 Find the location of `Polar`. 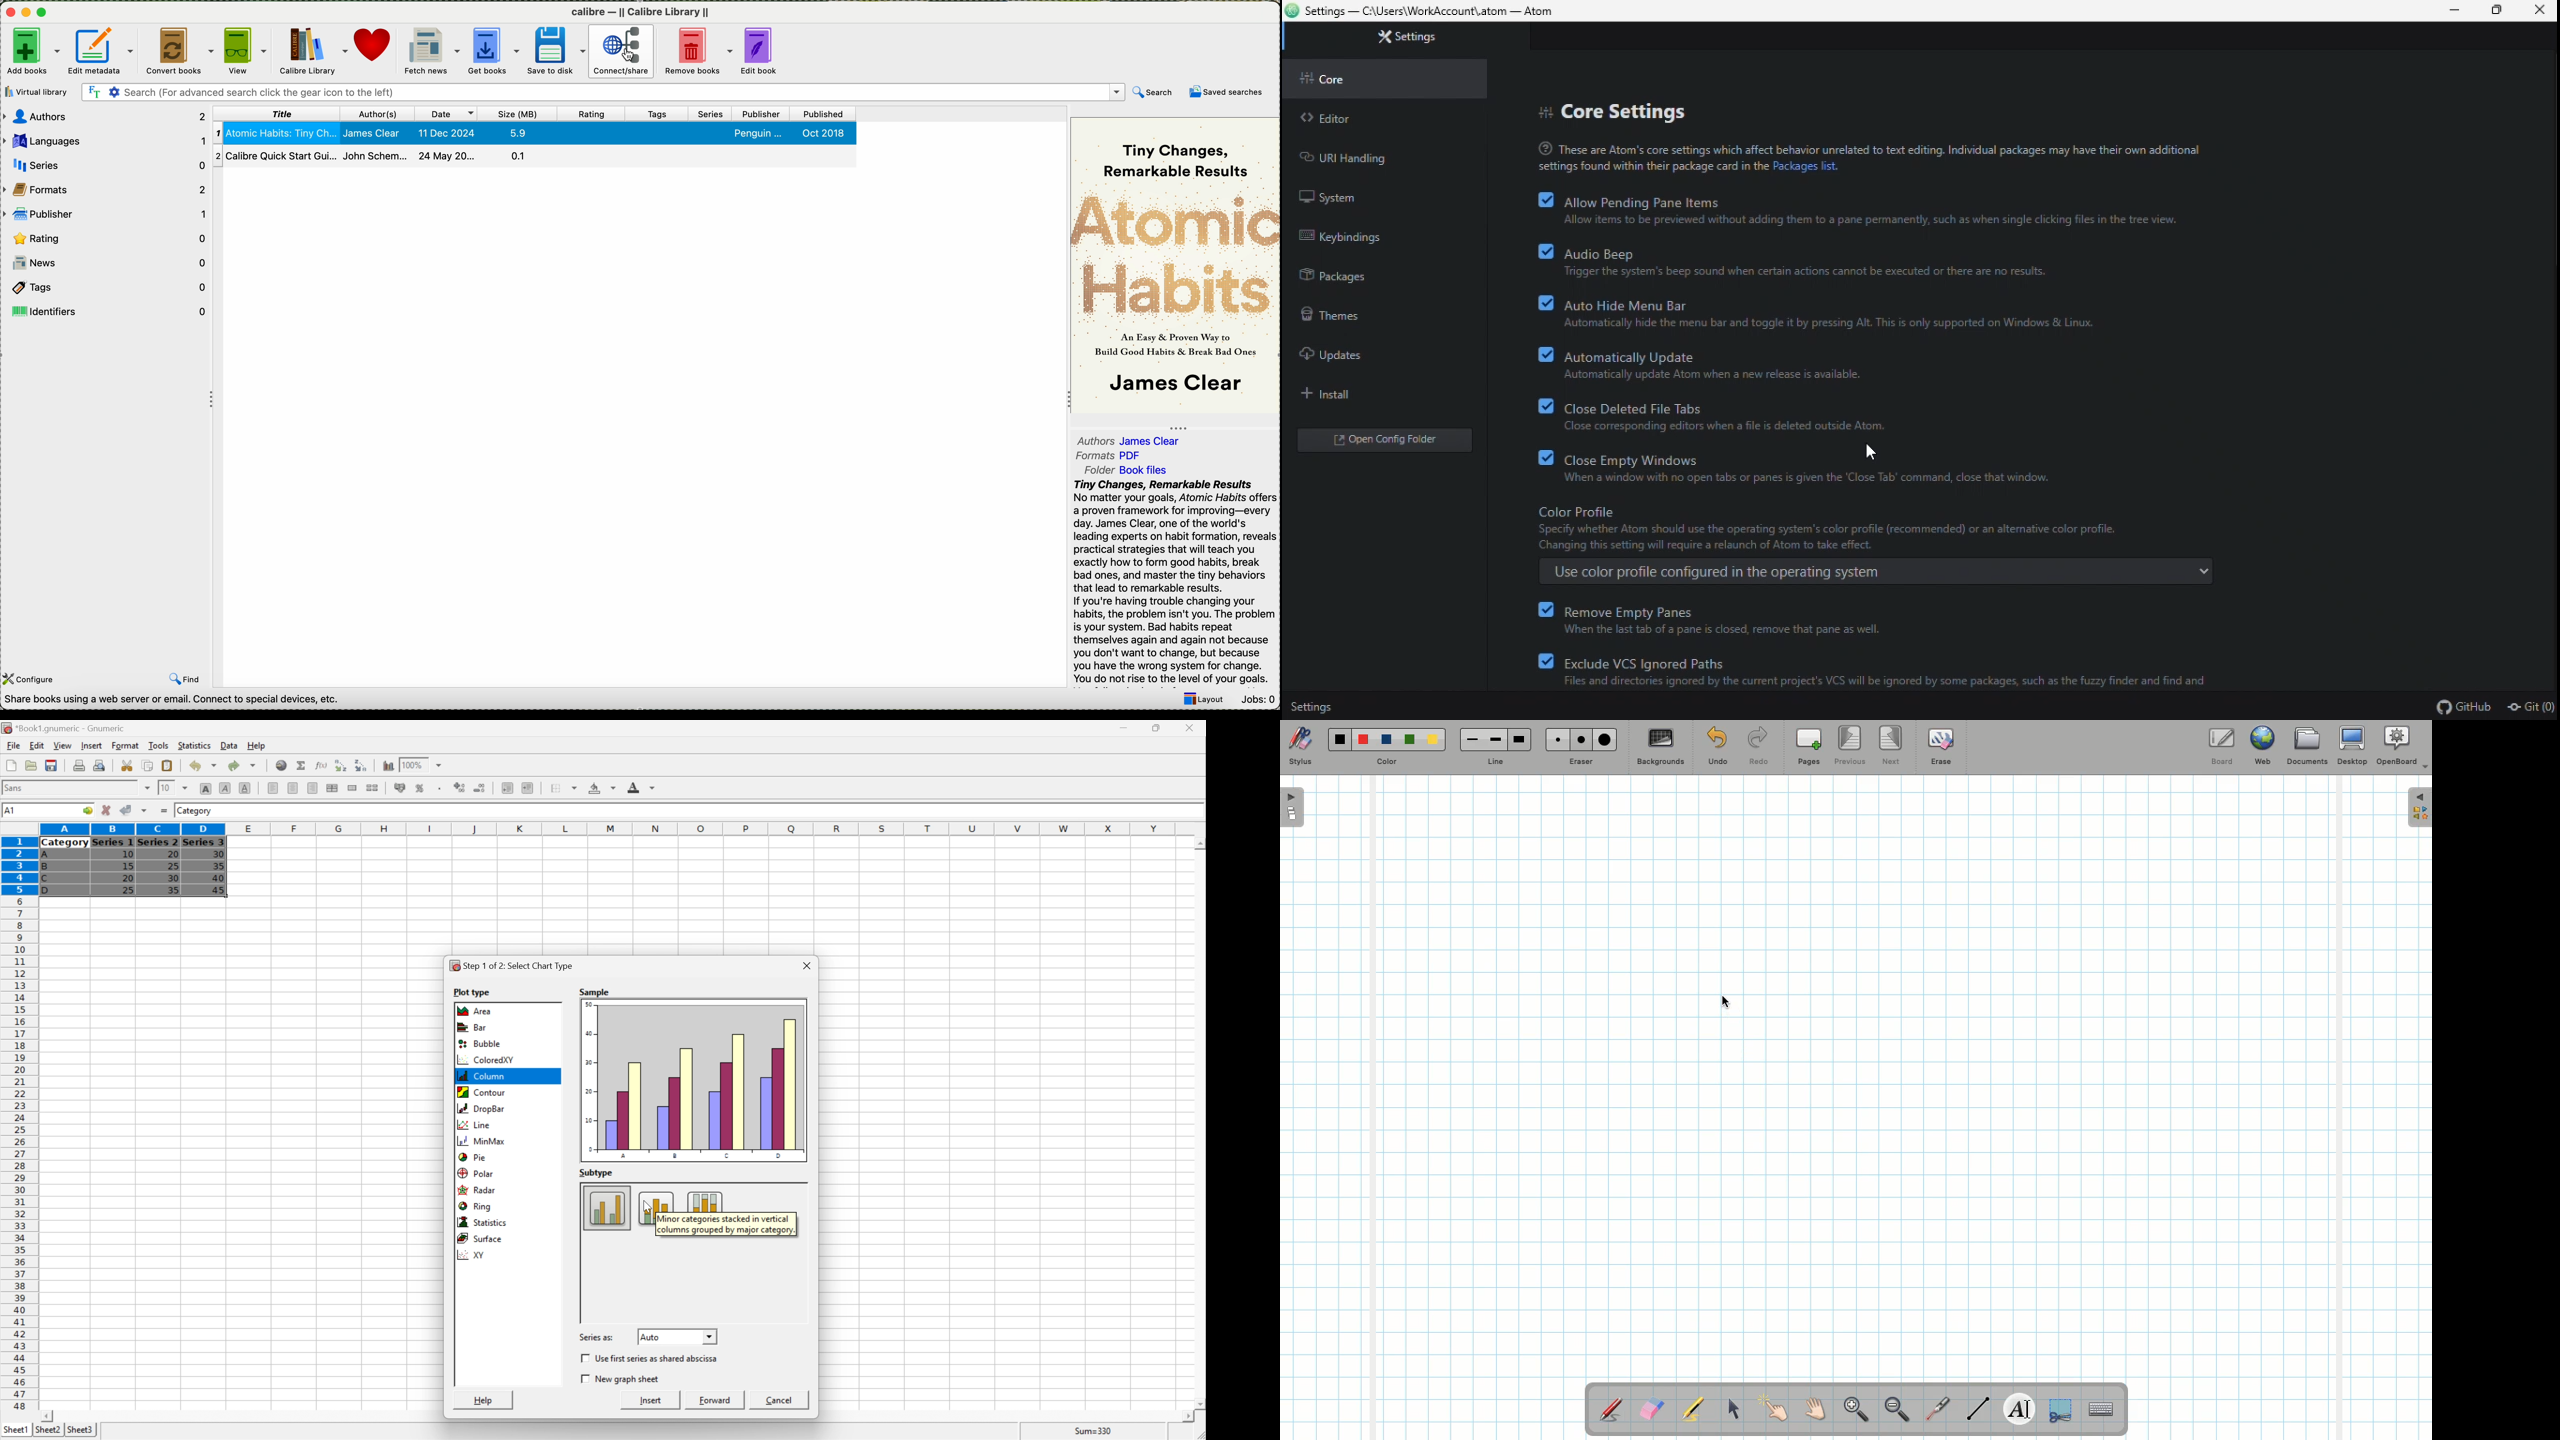

Polar is located at coordinates (477, 1174).